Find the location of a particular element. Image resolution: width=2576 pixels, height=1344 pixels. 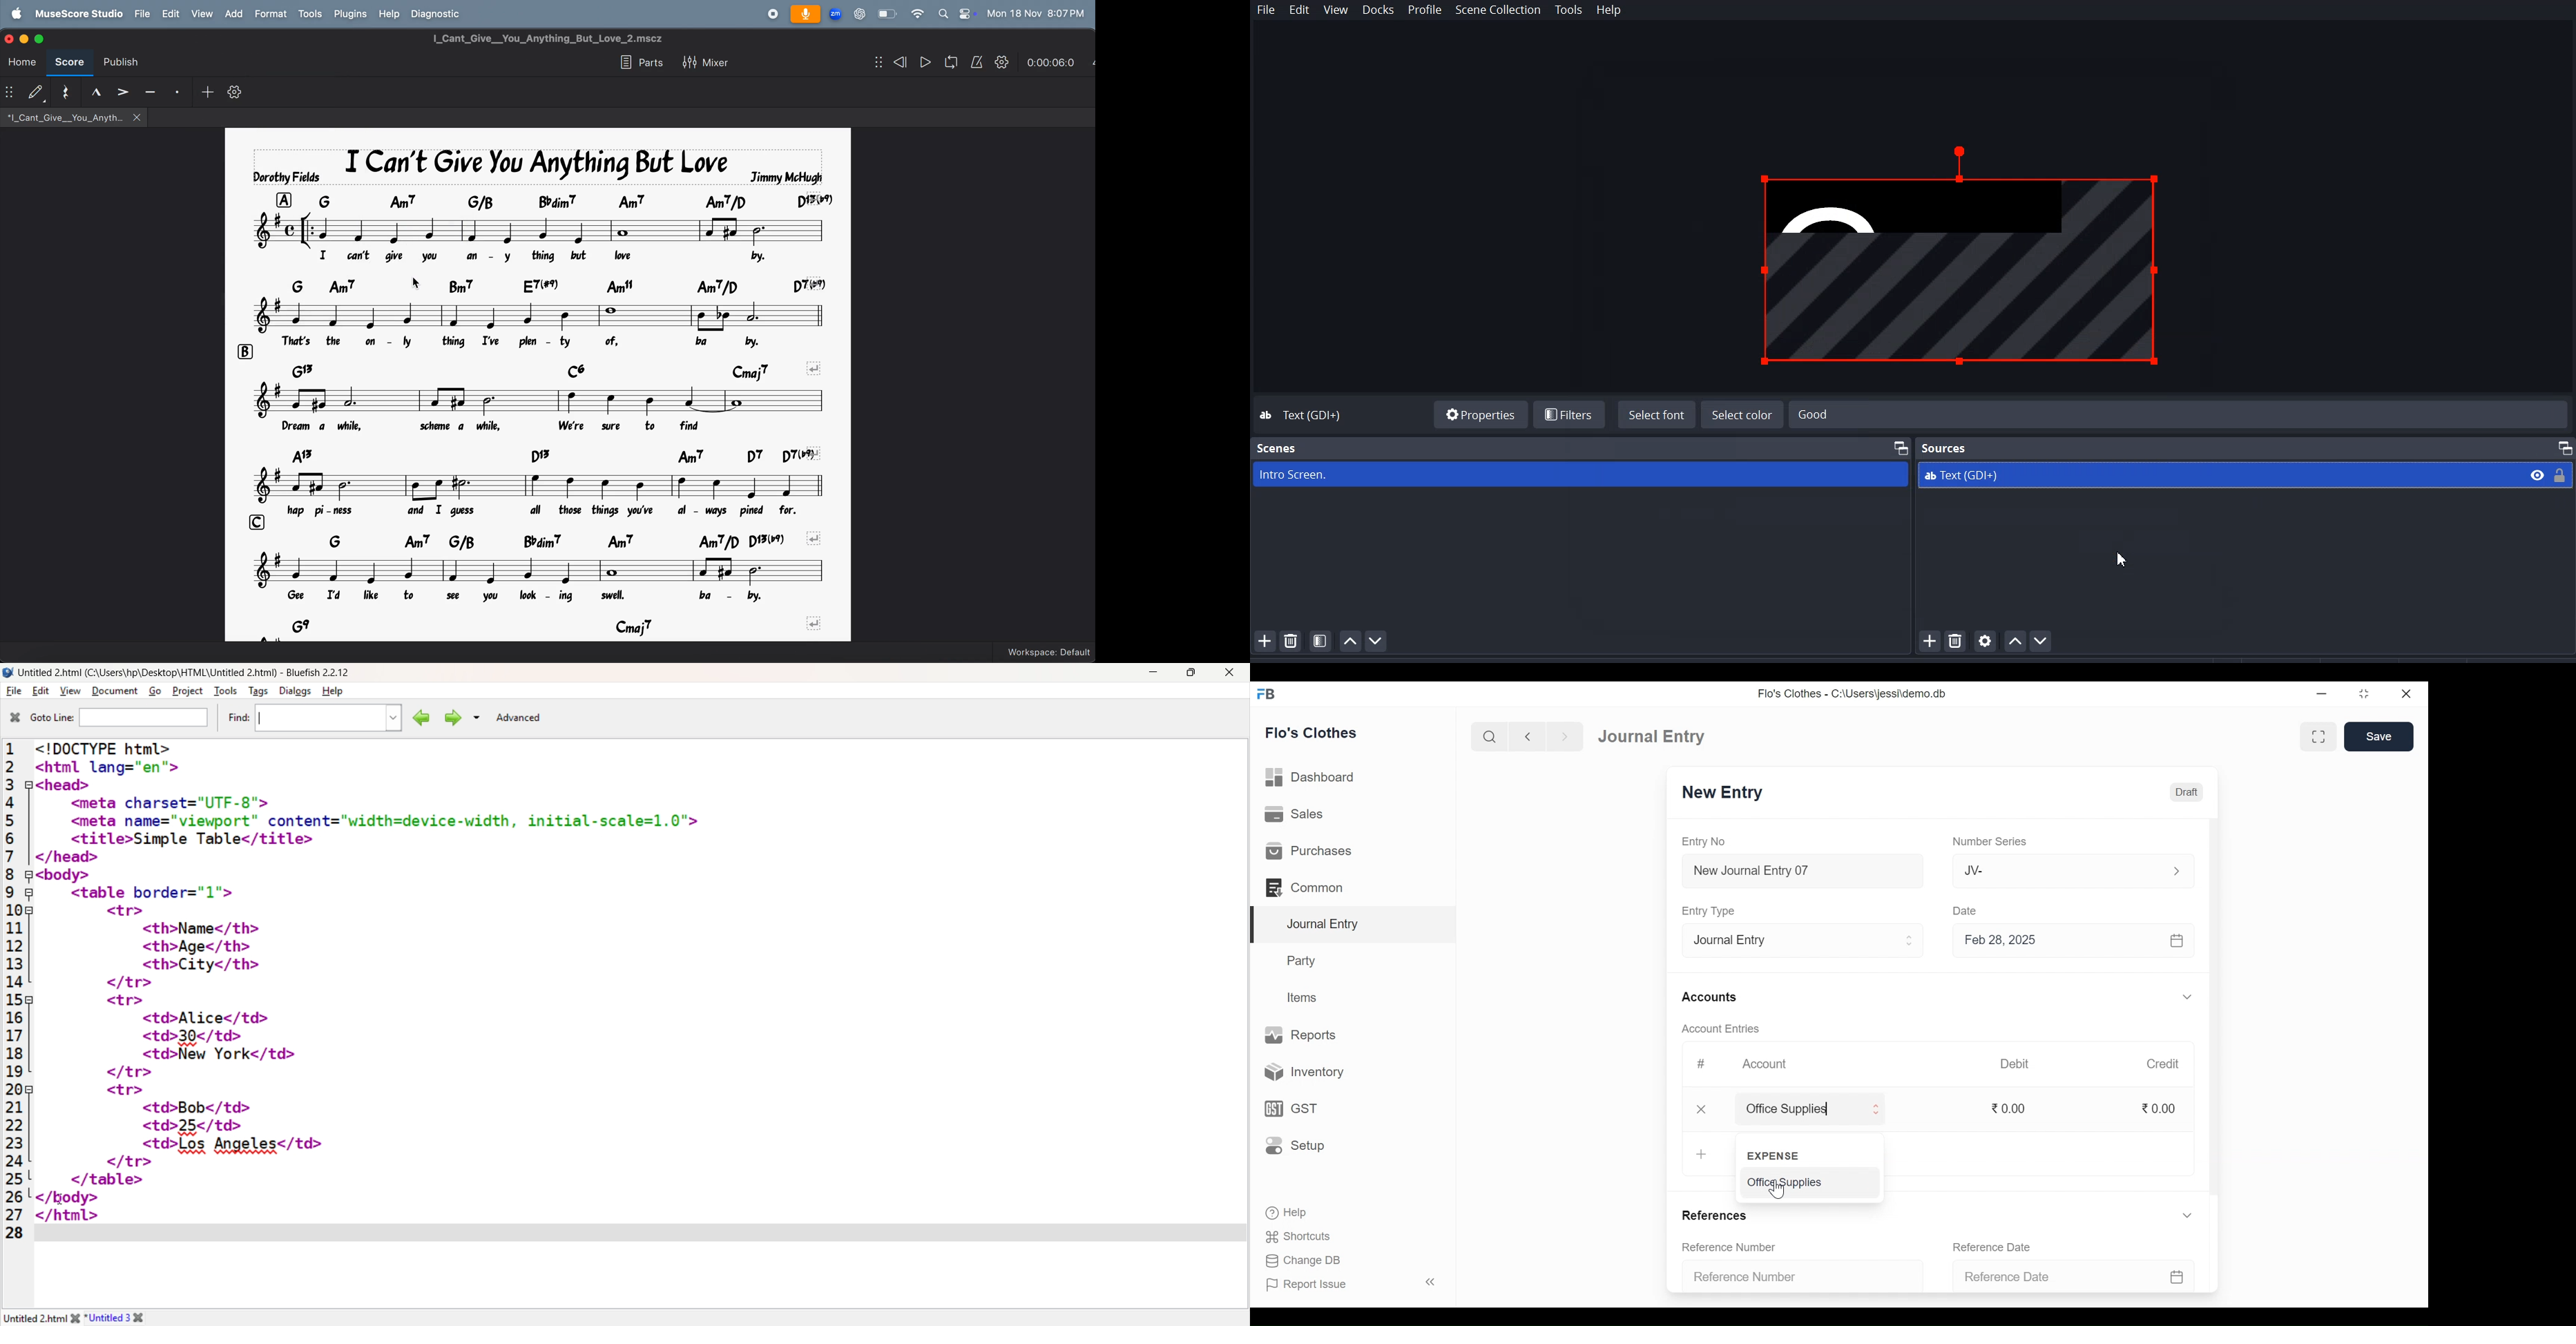

+ Add Row is located at coordinates (1703, 1153).